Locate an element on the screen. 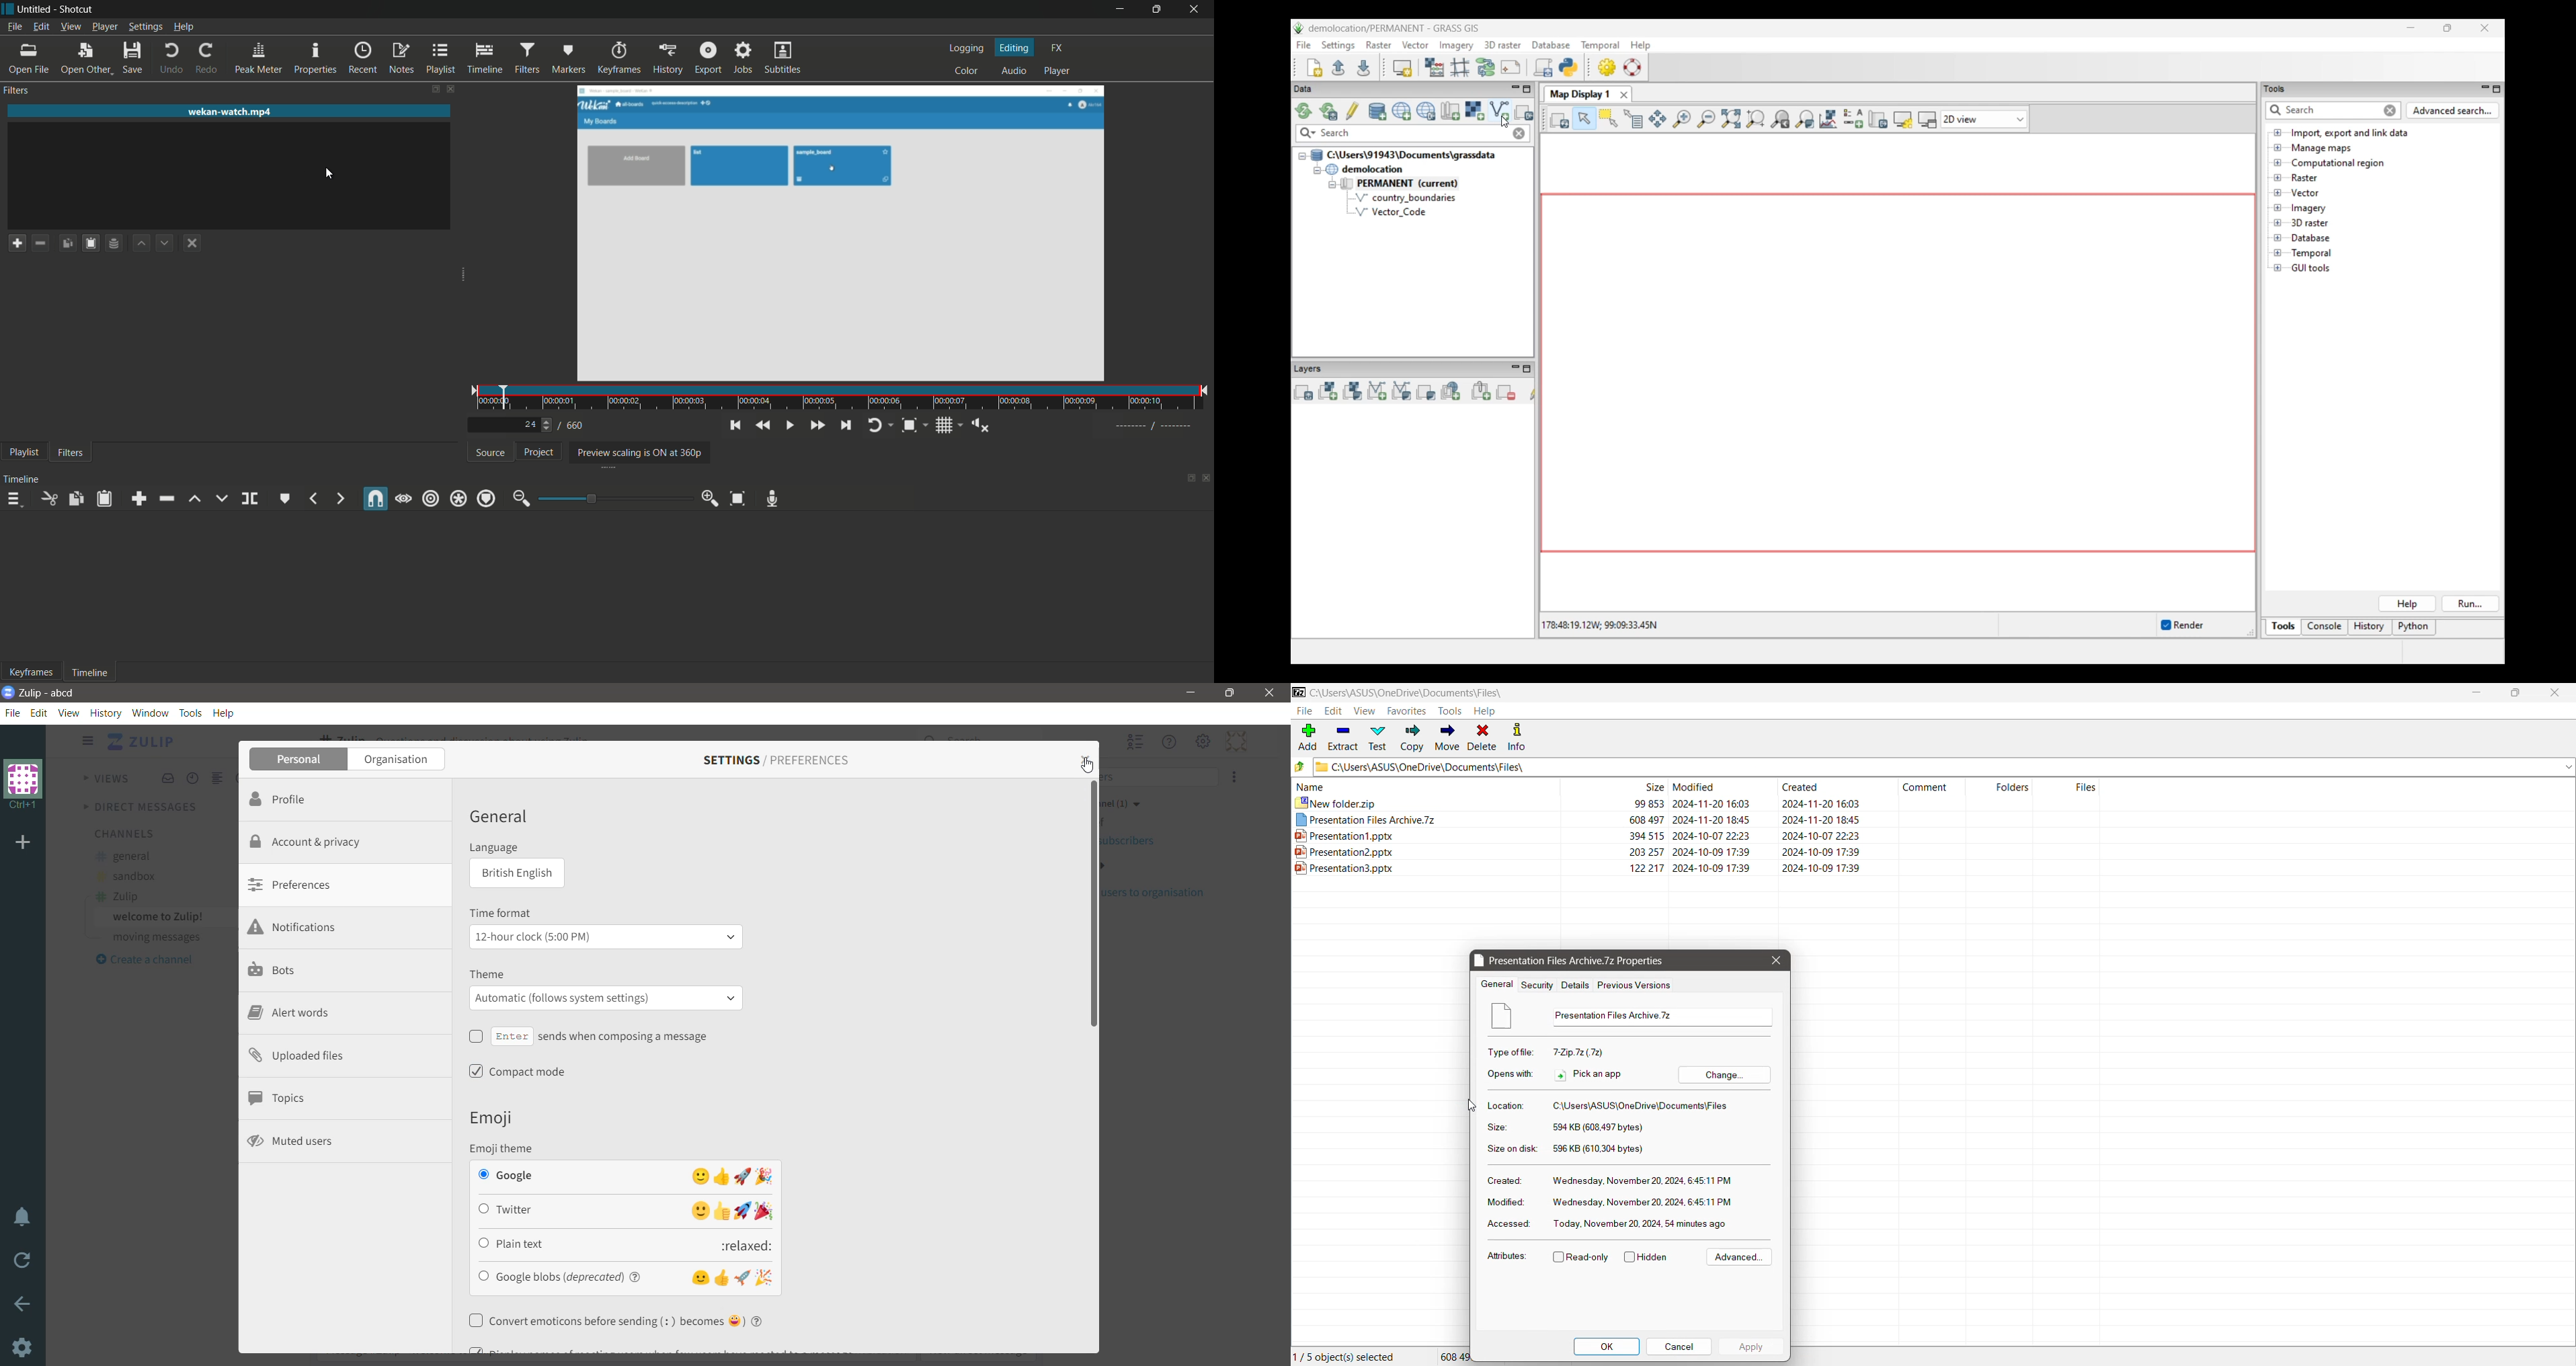 The width and height of the screenshot is (2576, 1372). Archive File Icon is located at coordinates (1508, 1016).